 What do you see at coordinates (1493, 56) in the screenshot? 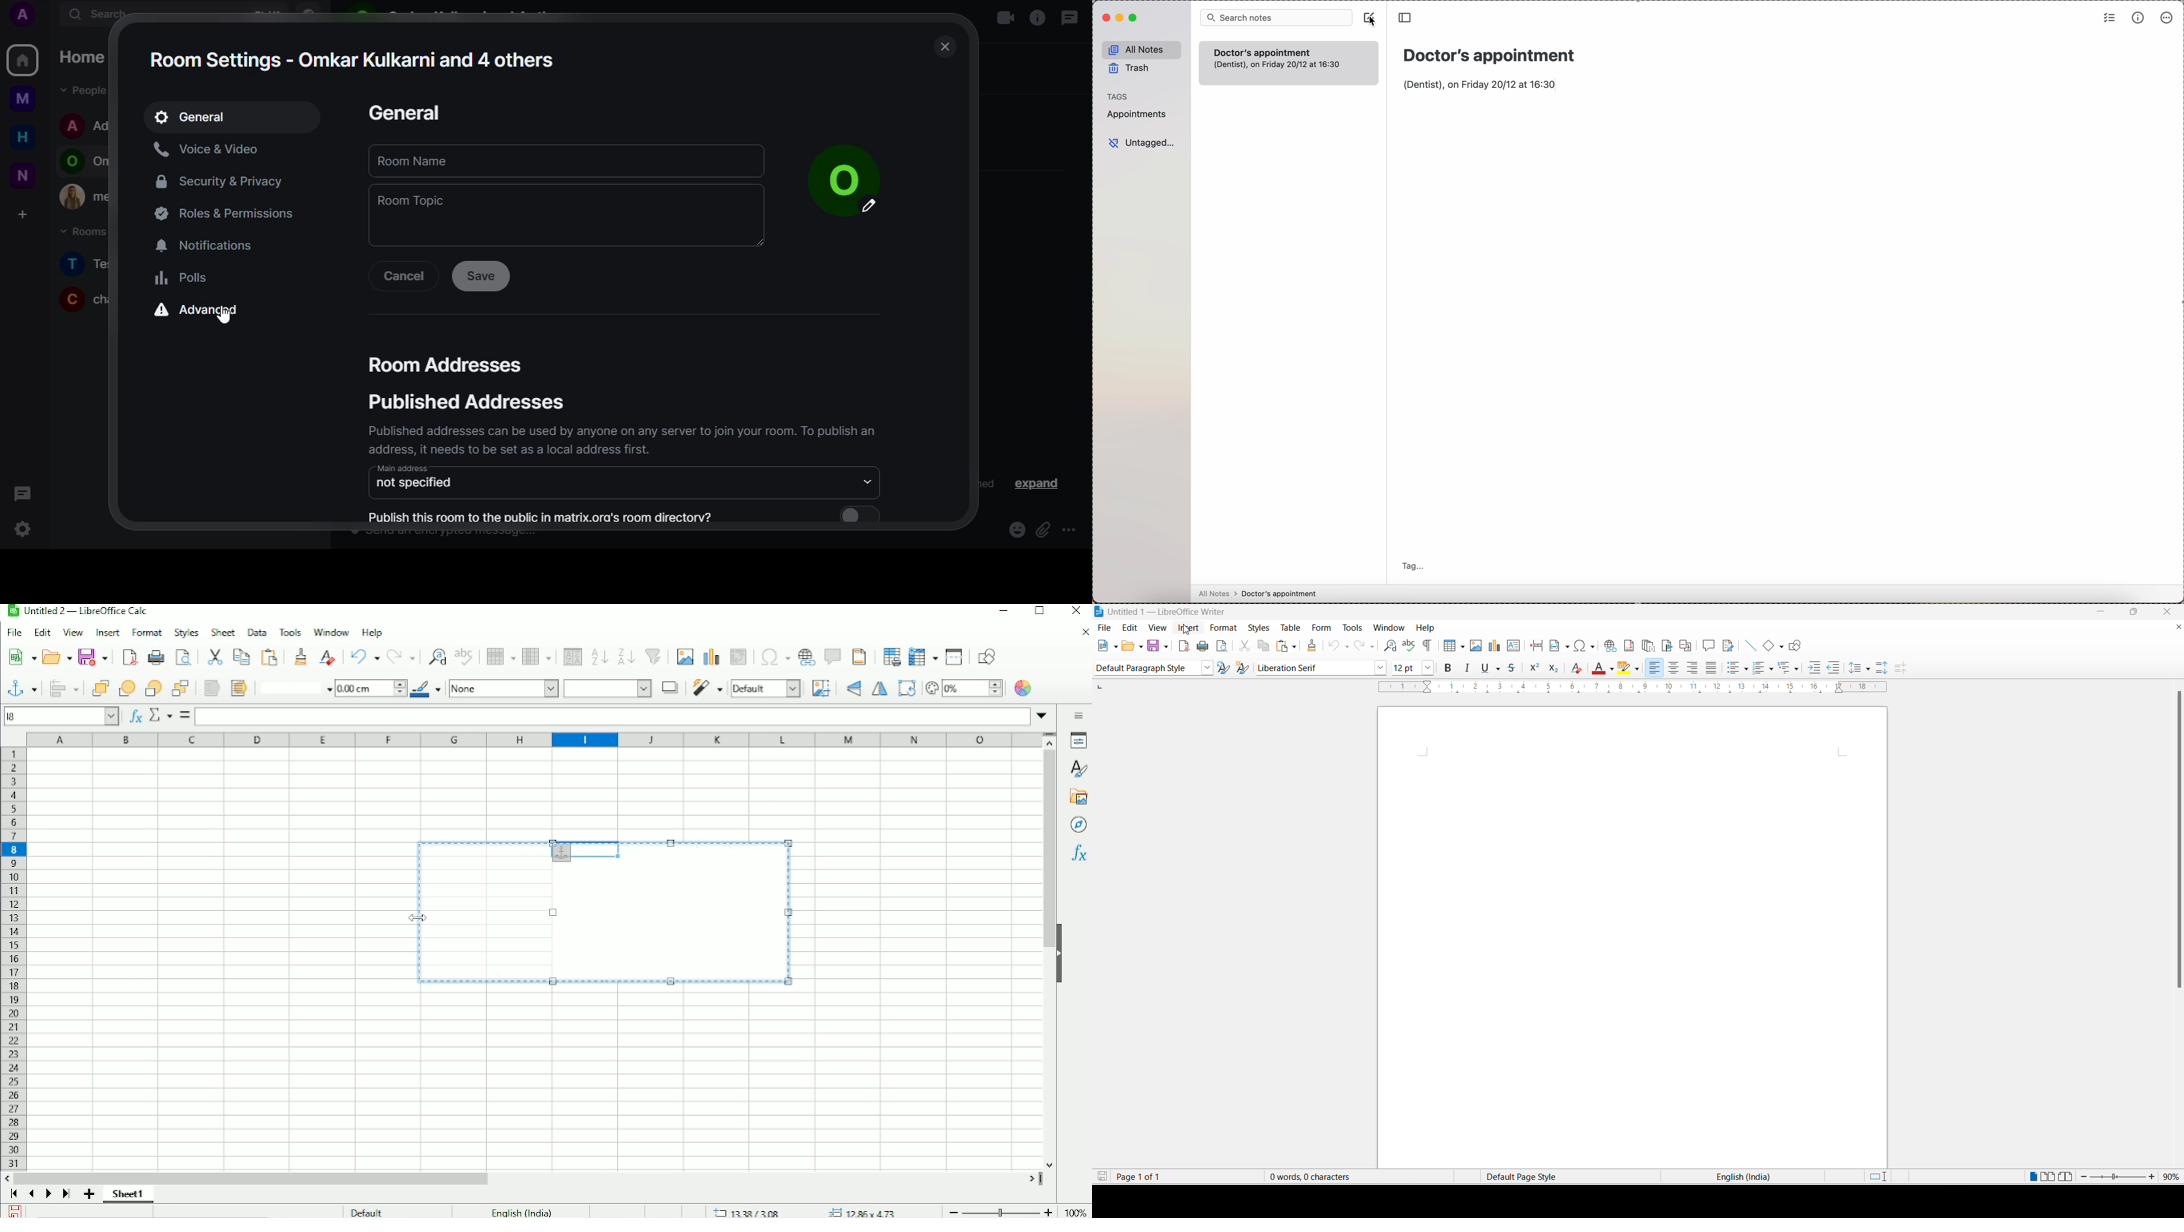
I see `Doctor's appointment` at bounding box center [1493, 56].